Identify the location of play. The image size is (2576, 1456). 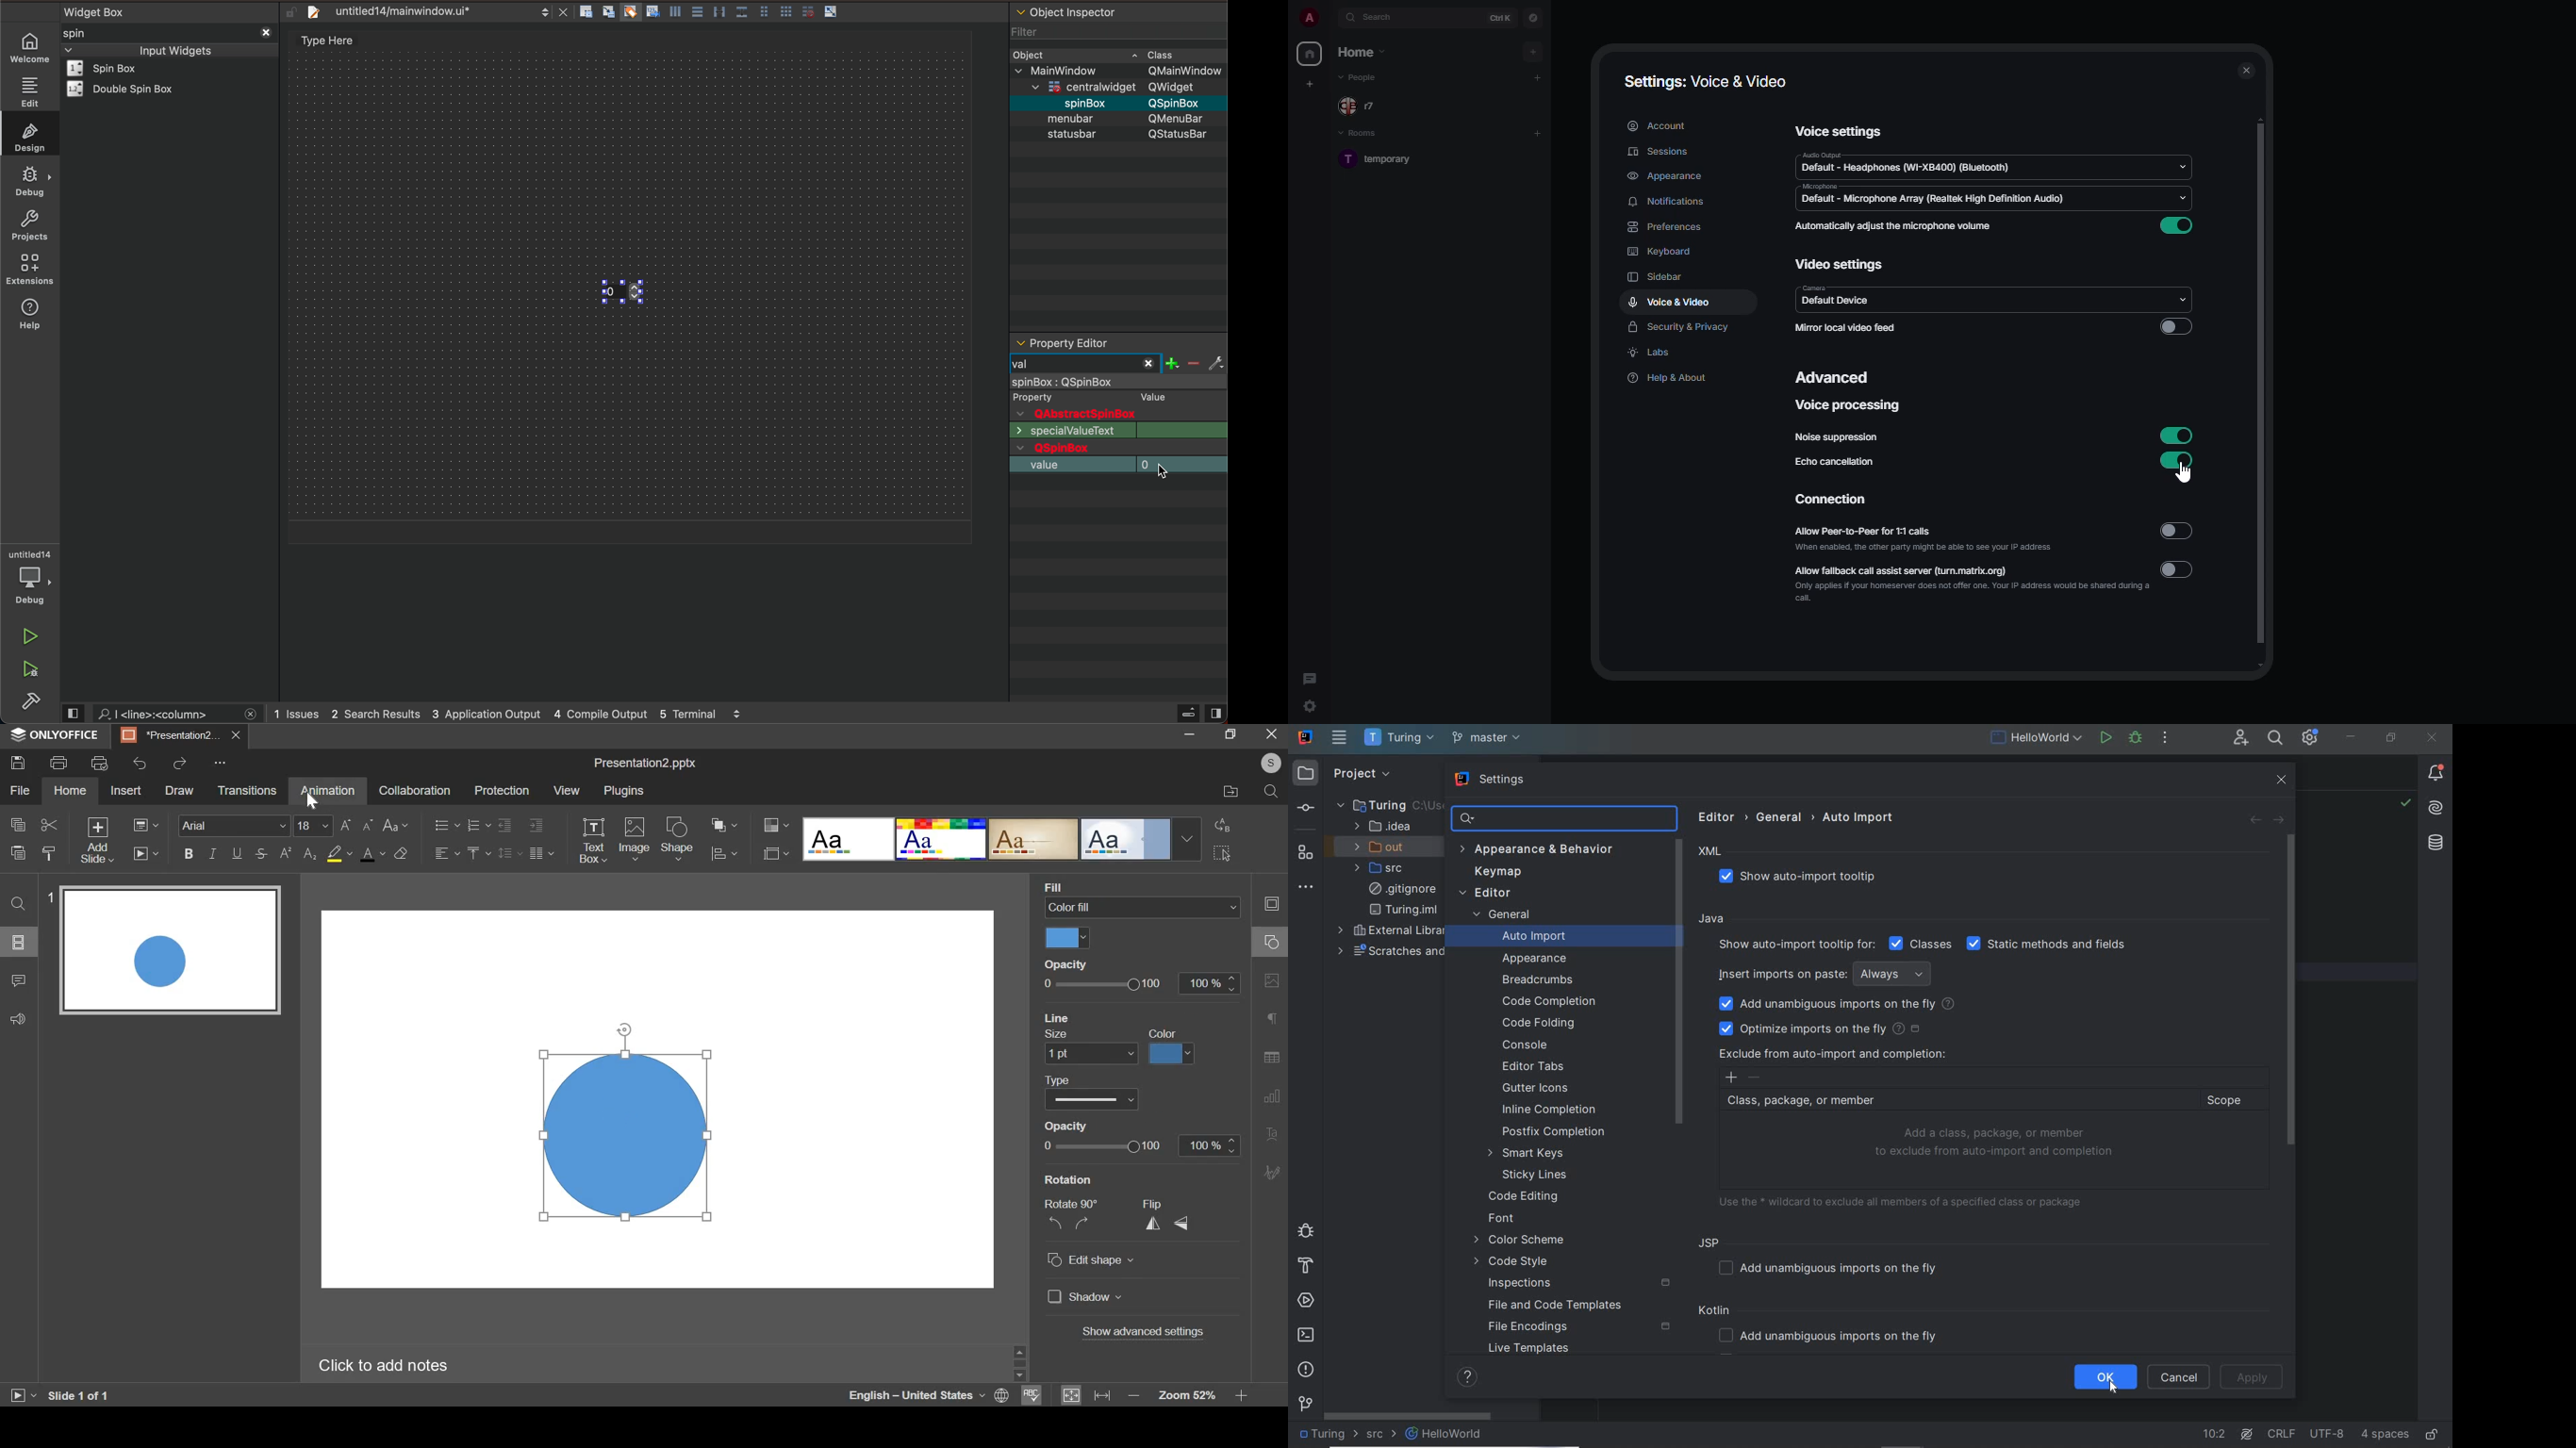
(17, 1395).